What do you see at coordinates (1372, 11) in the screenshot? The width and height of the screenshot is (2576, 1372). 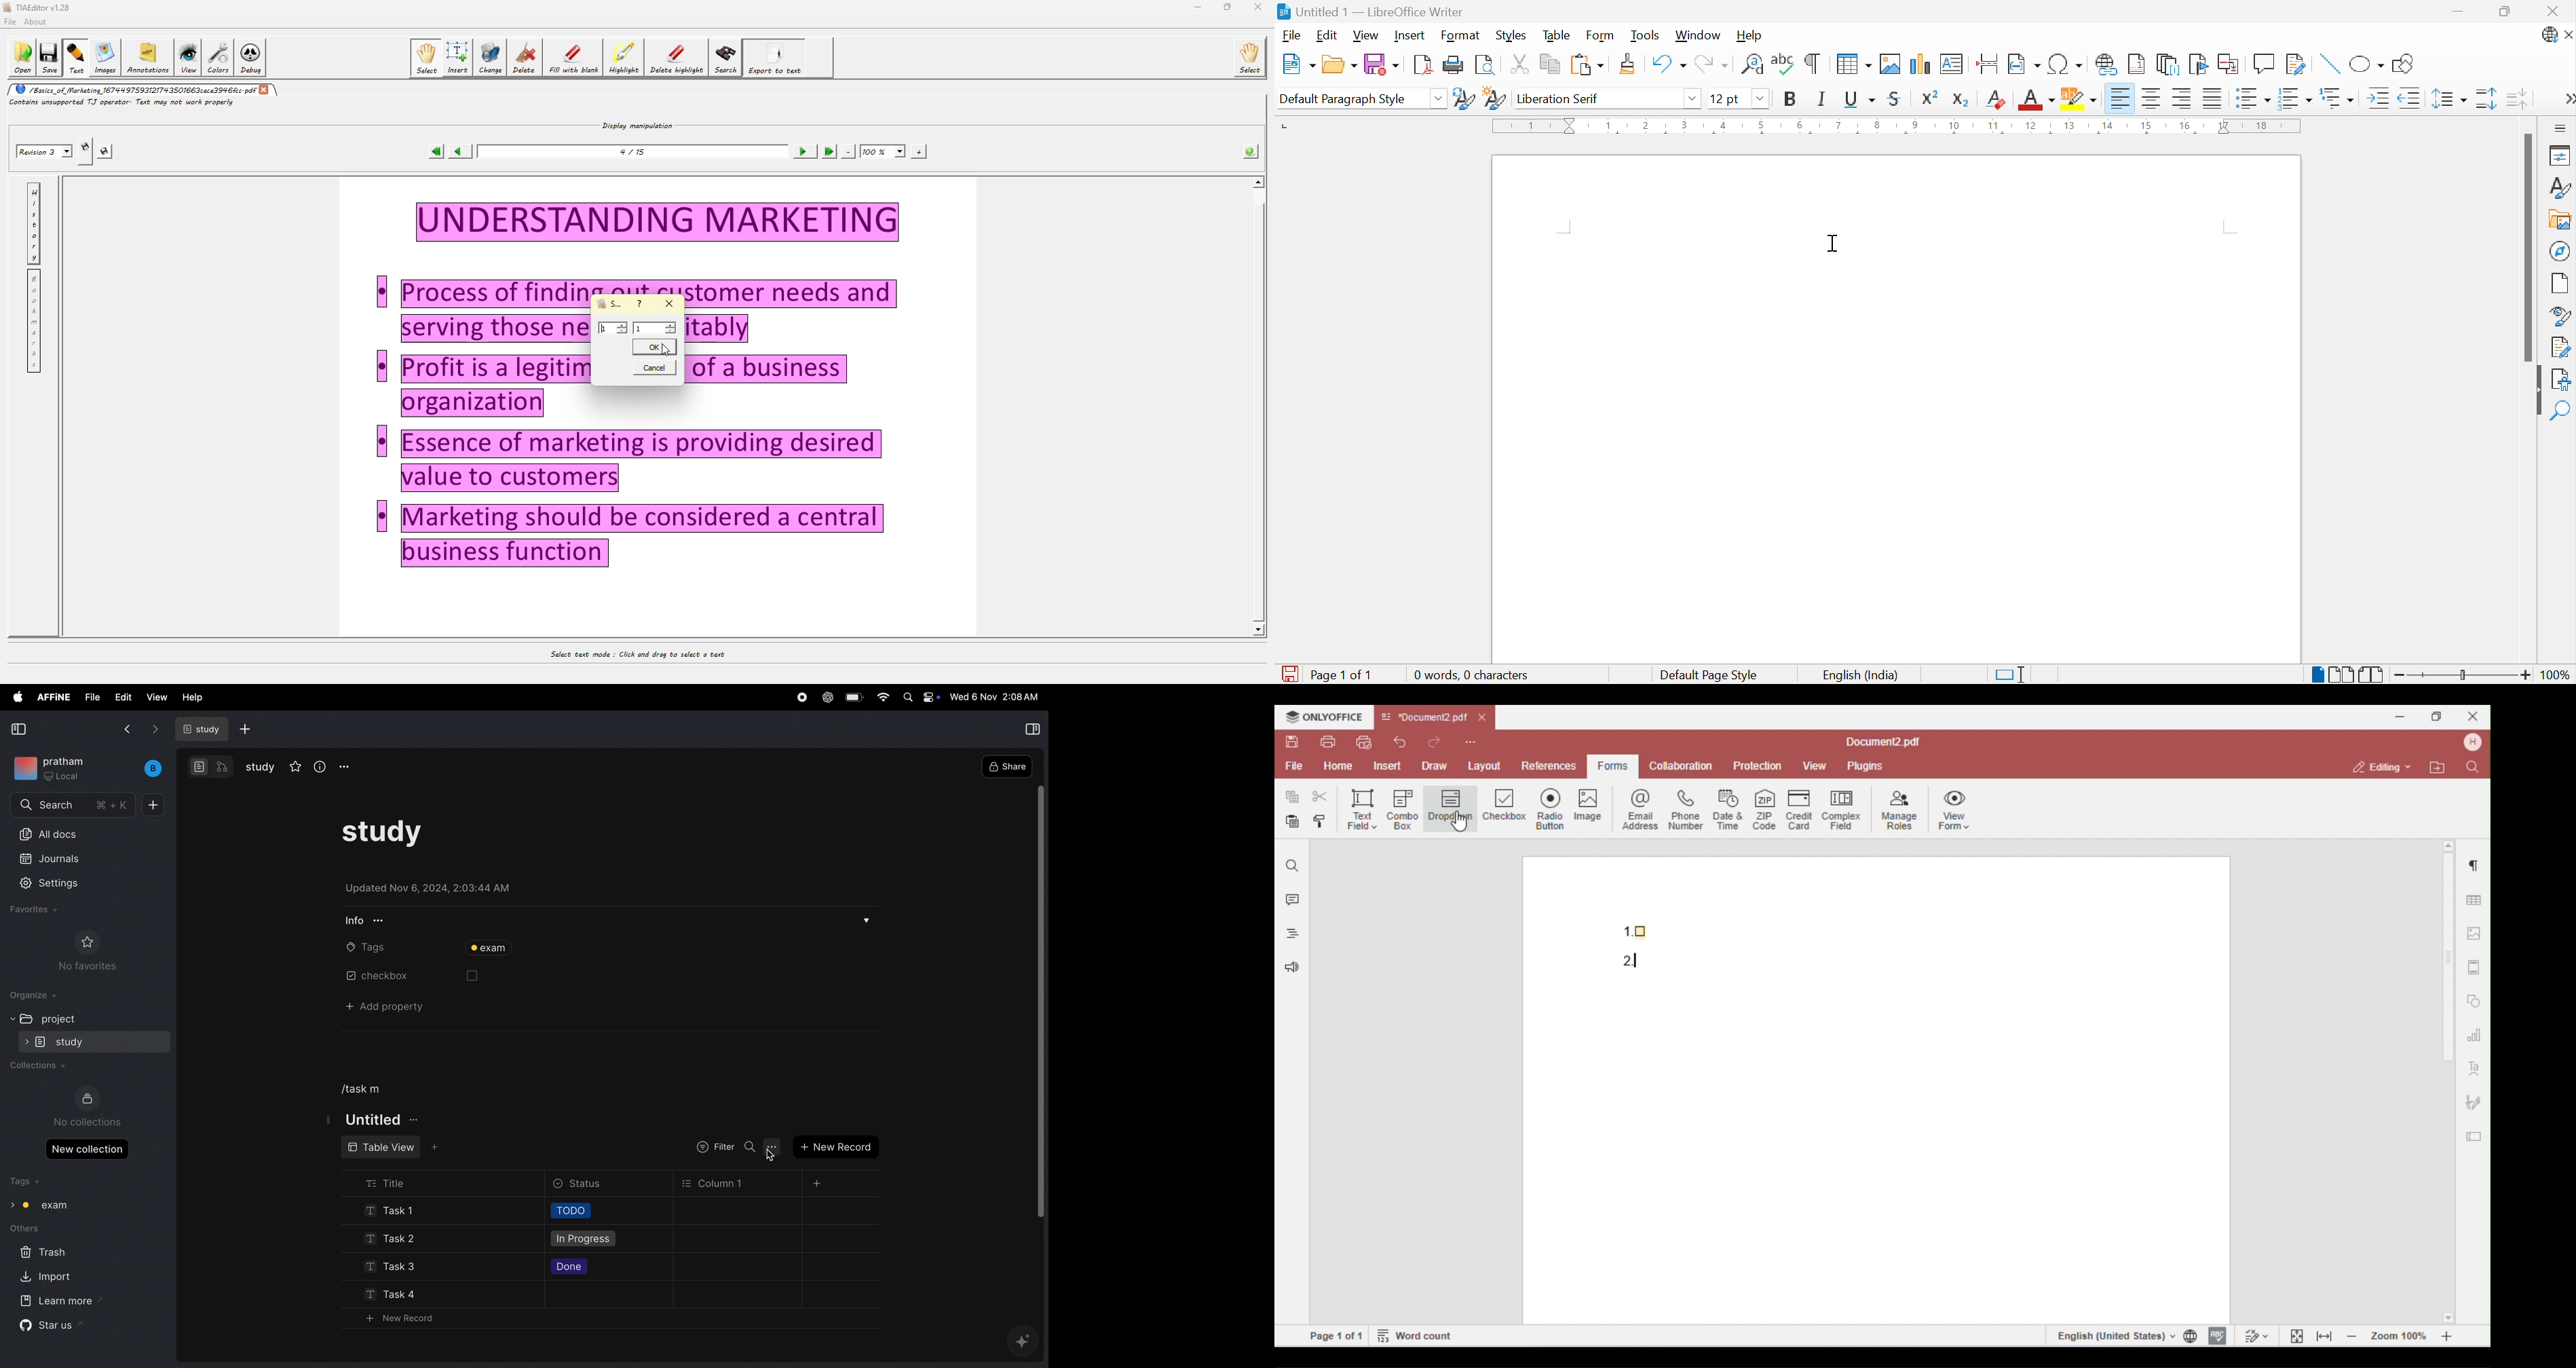 I see `Untitled 1 - LibreOffice Writer` at bounding box center [1372, 11].